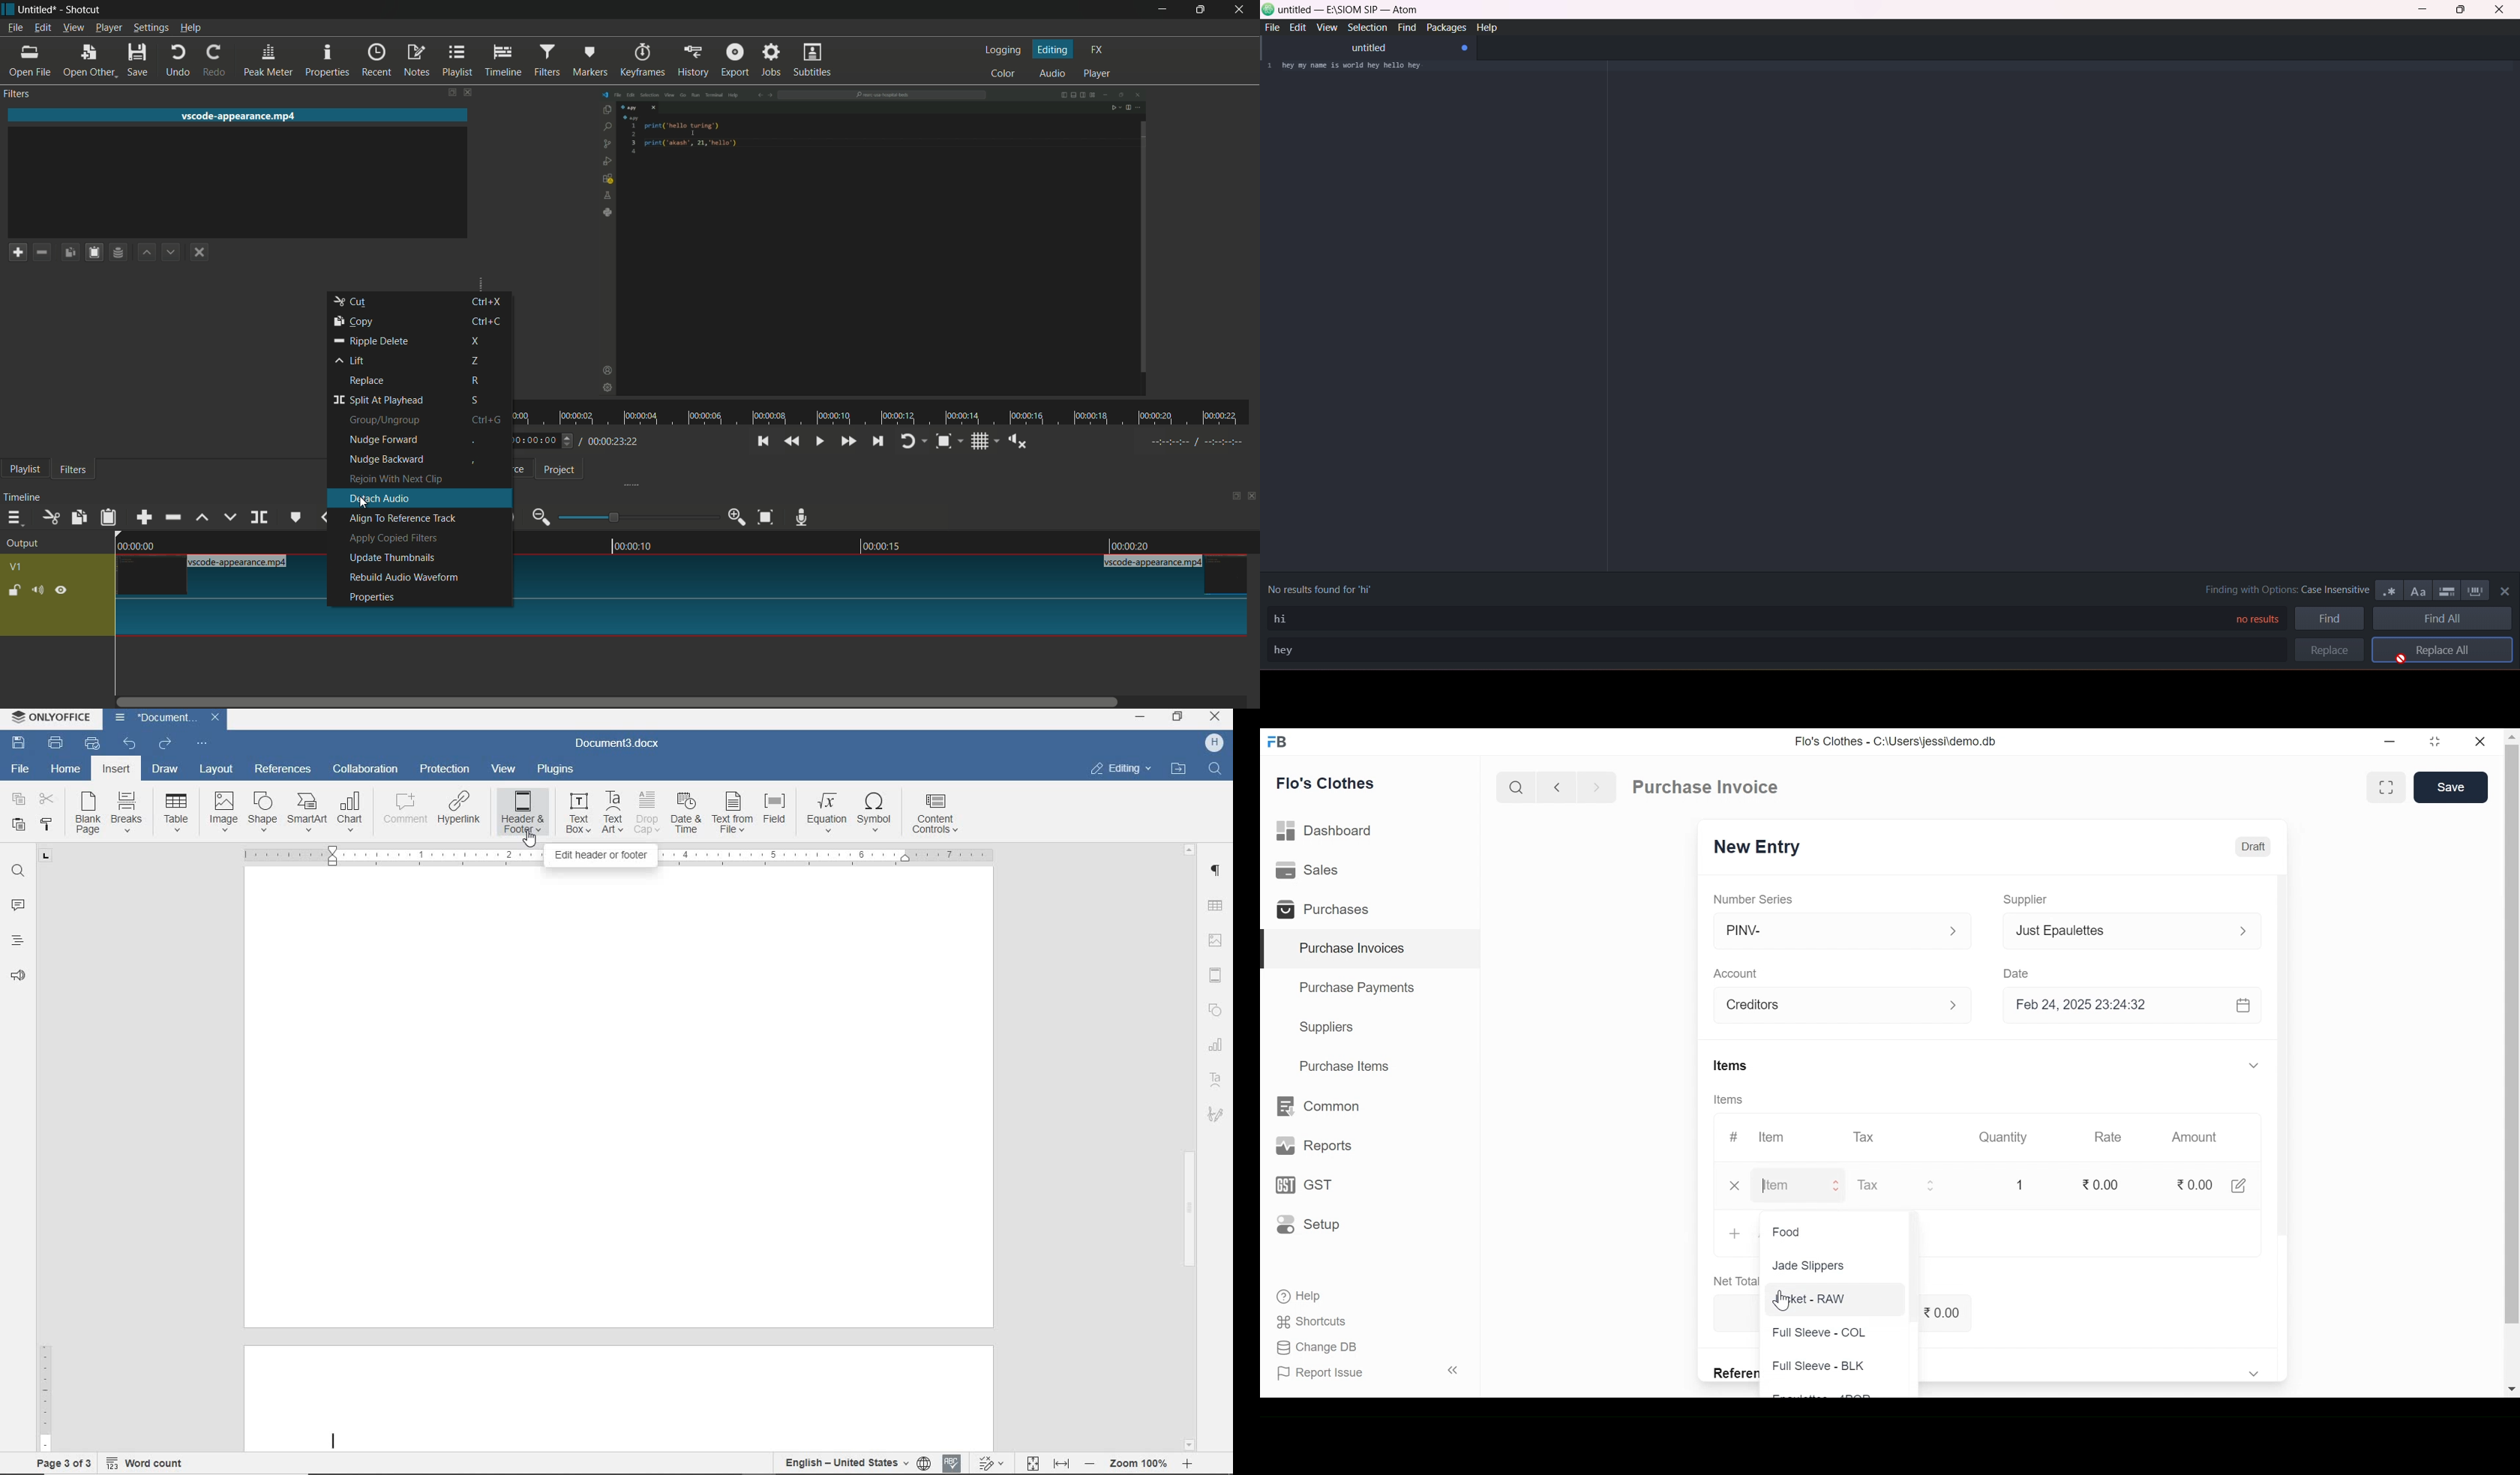  I want to click on total time, so click(611, 441).